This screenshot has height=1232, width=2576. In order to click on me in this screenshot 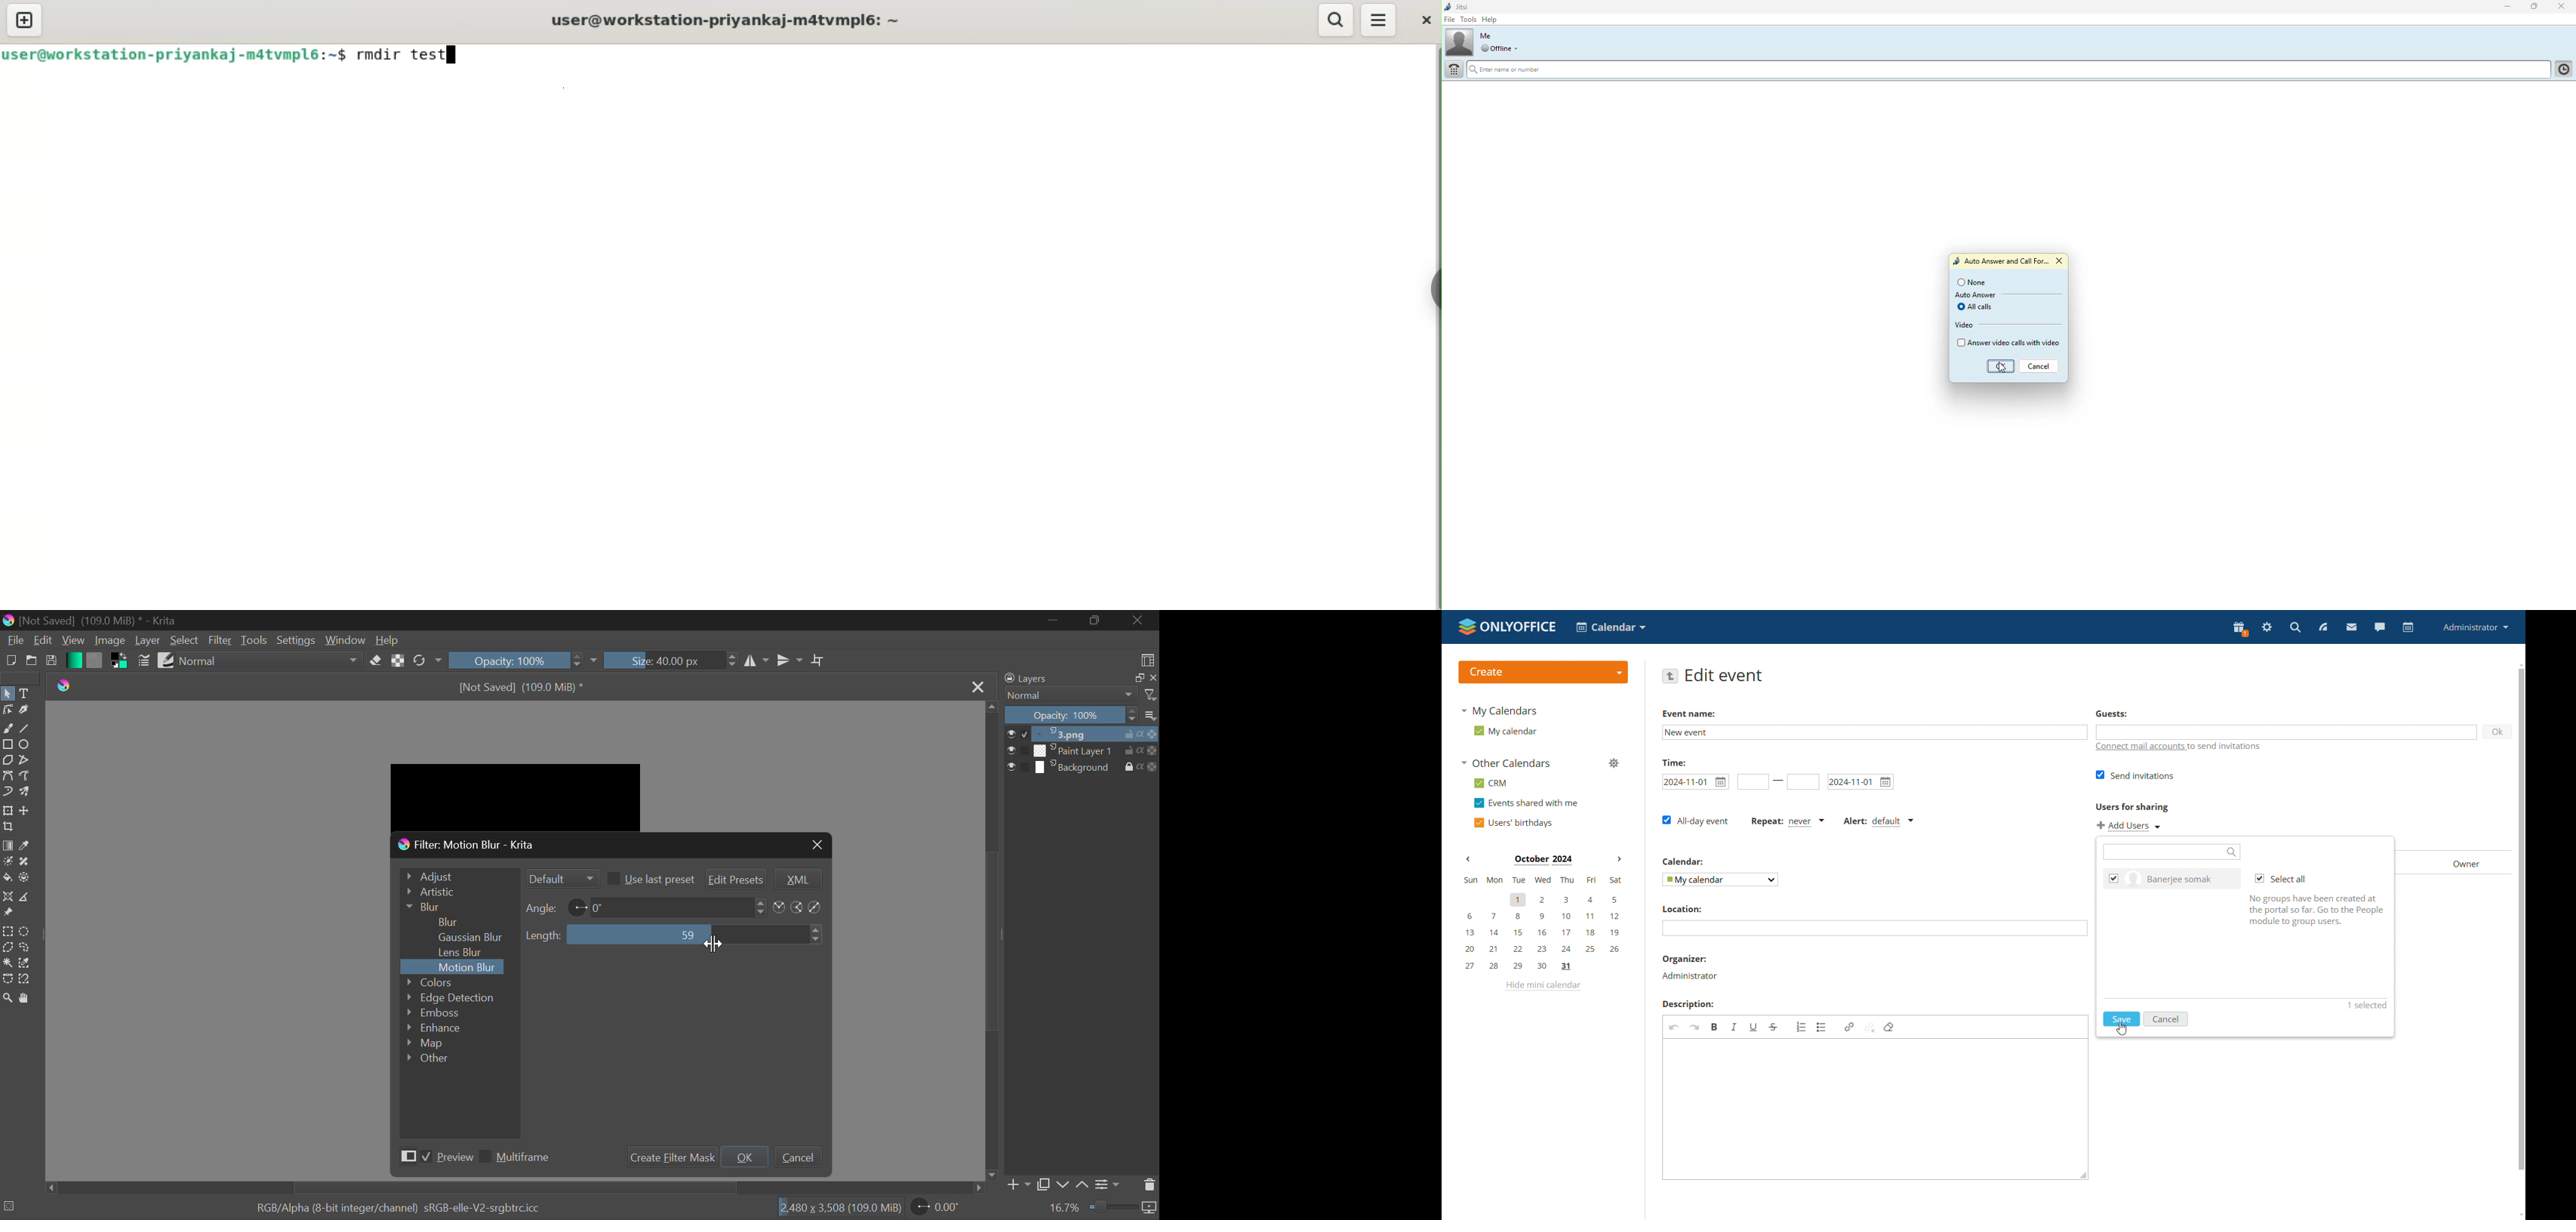, I will do `click(1486, 35)`.